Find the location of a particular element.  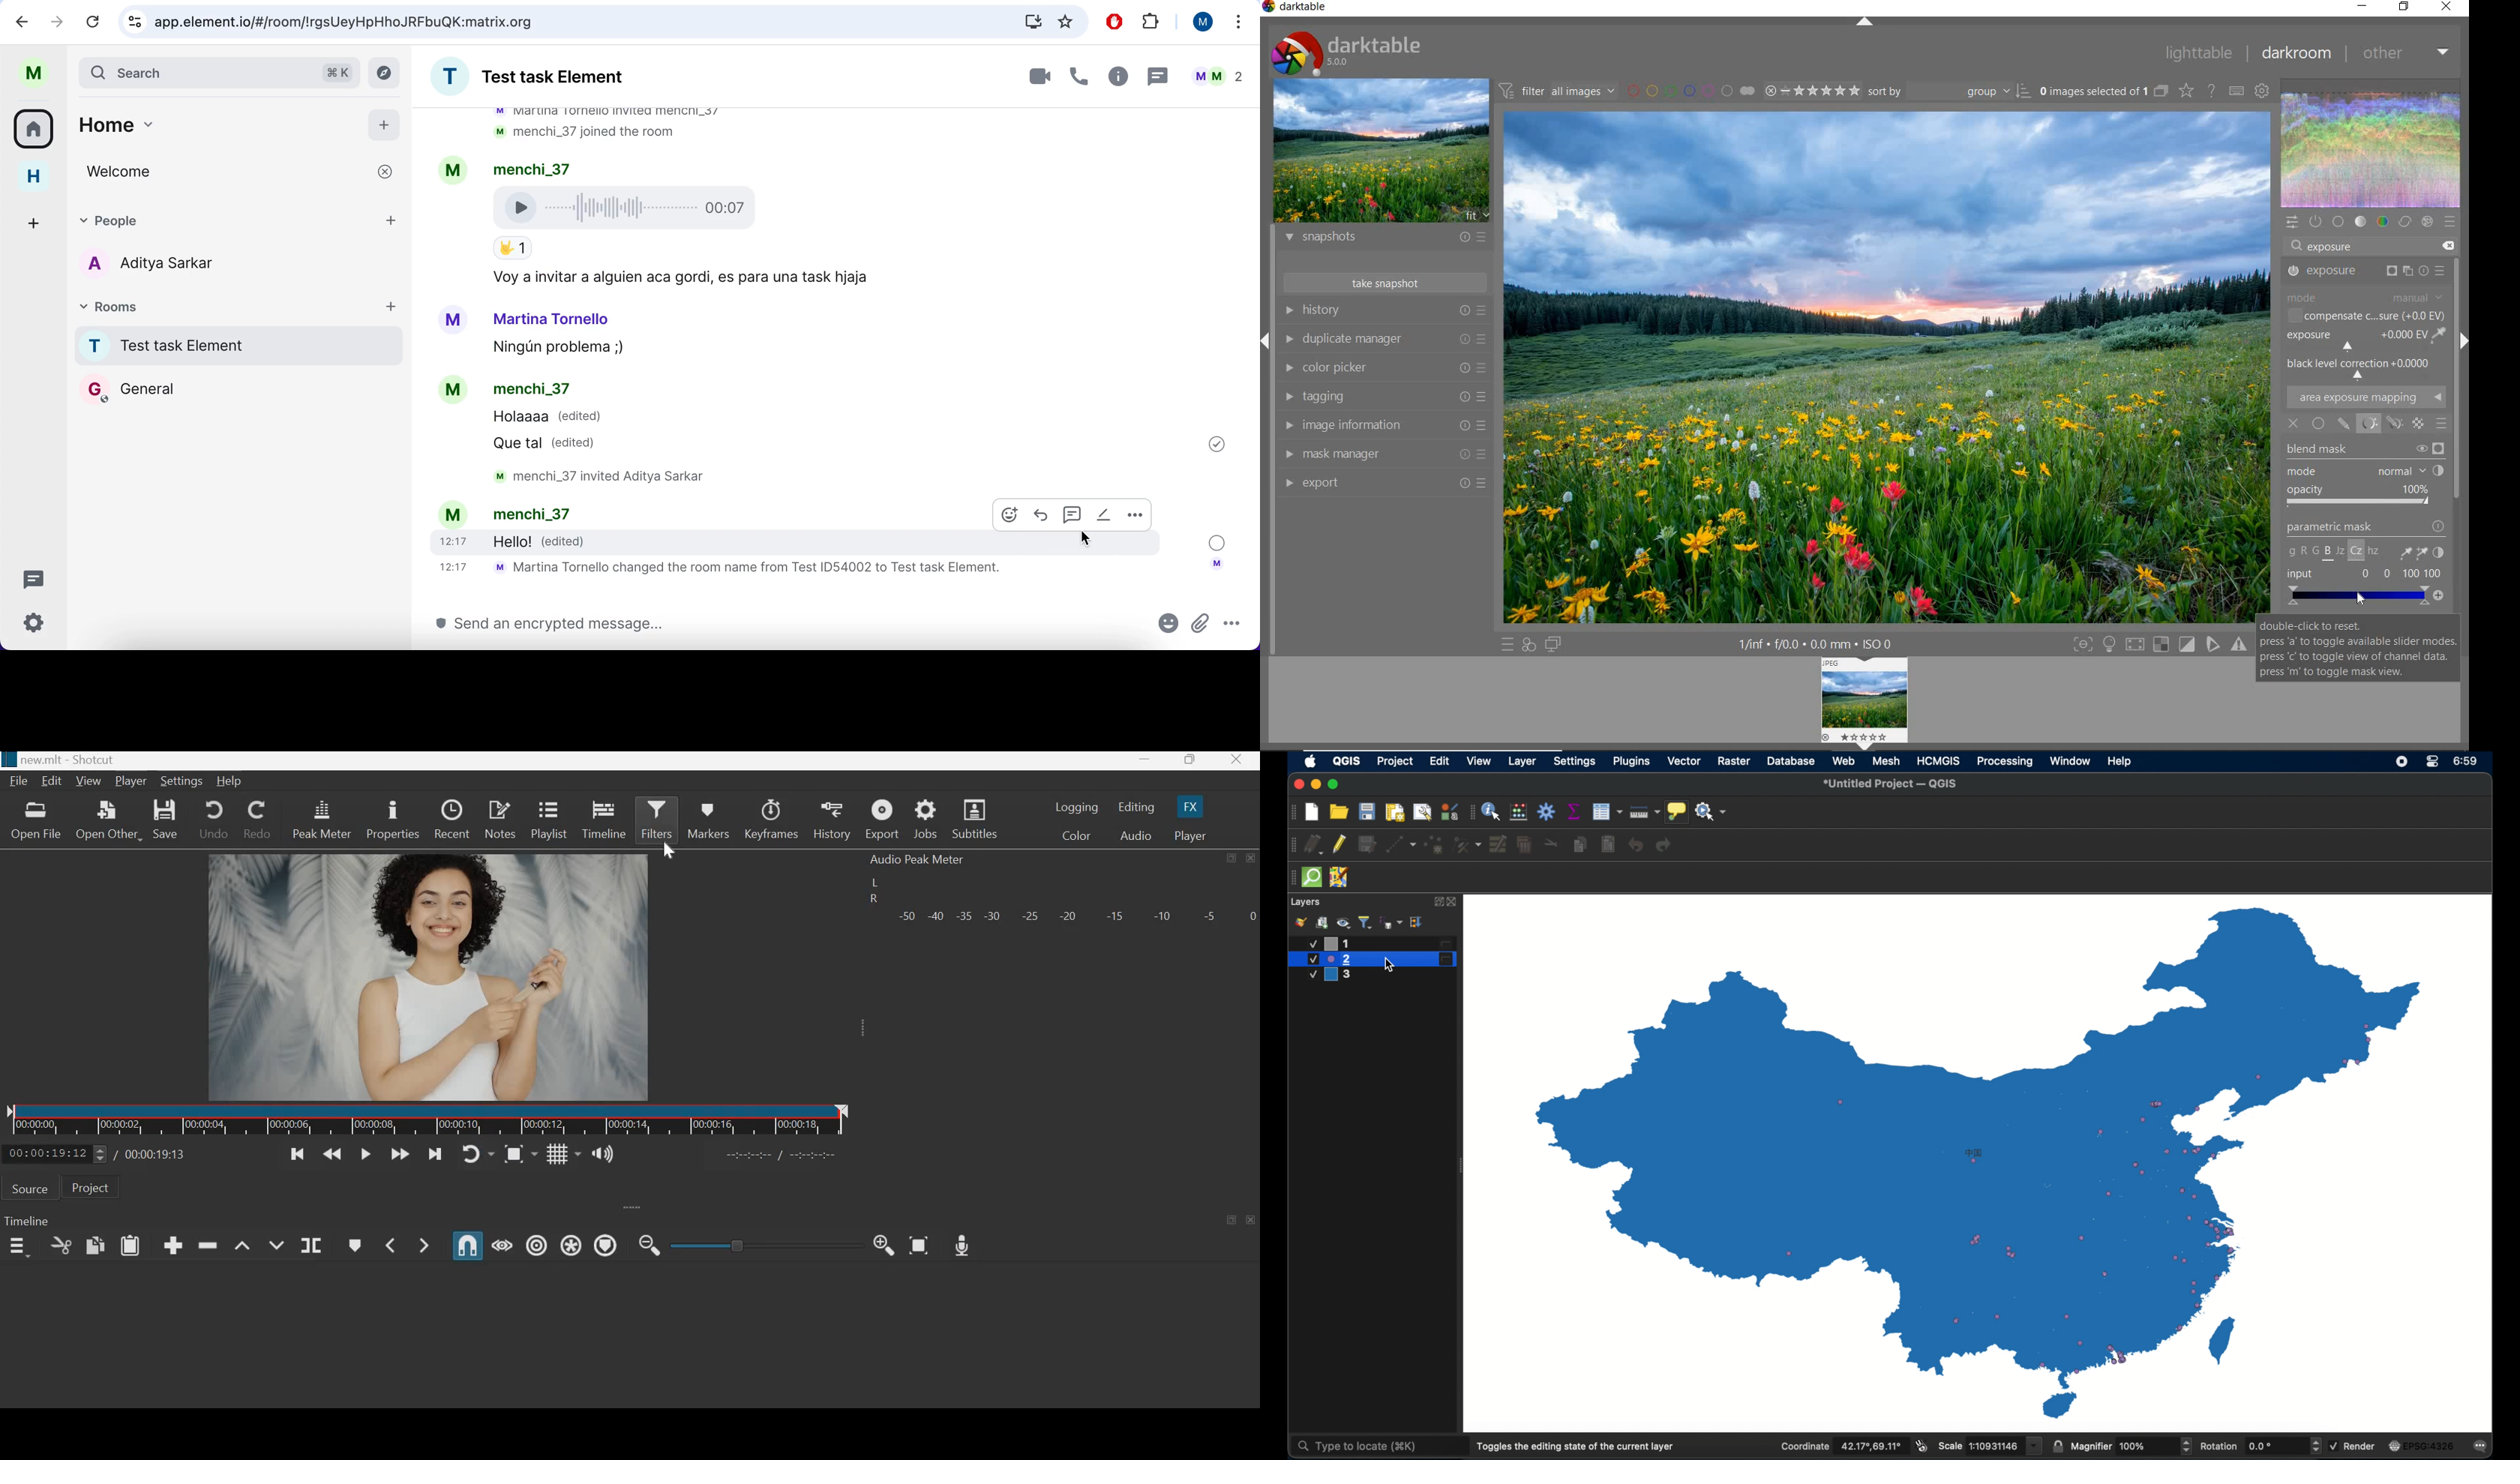

Timeline ruler is located at coordinates (428, 1119).